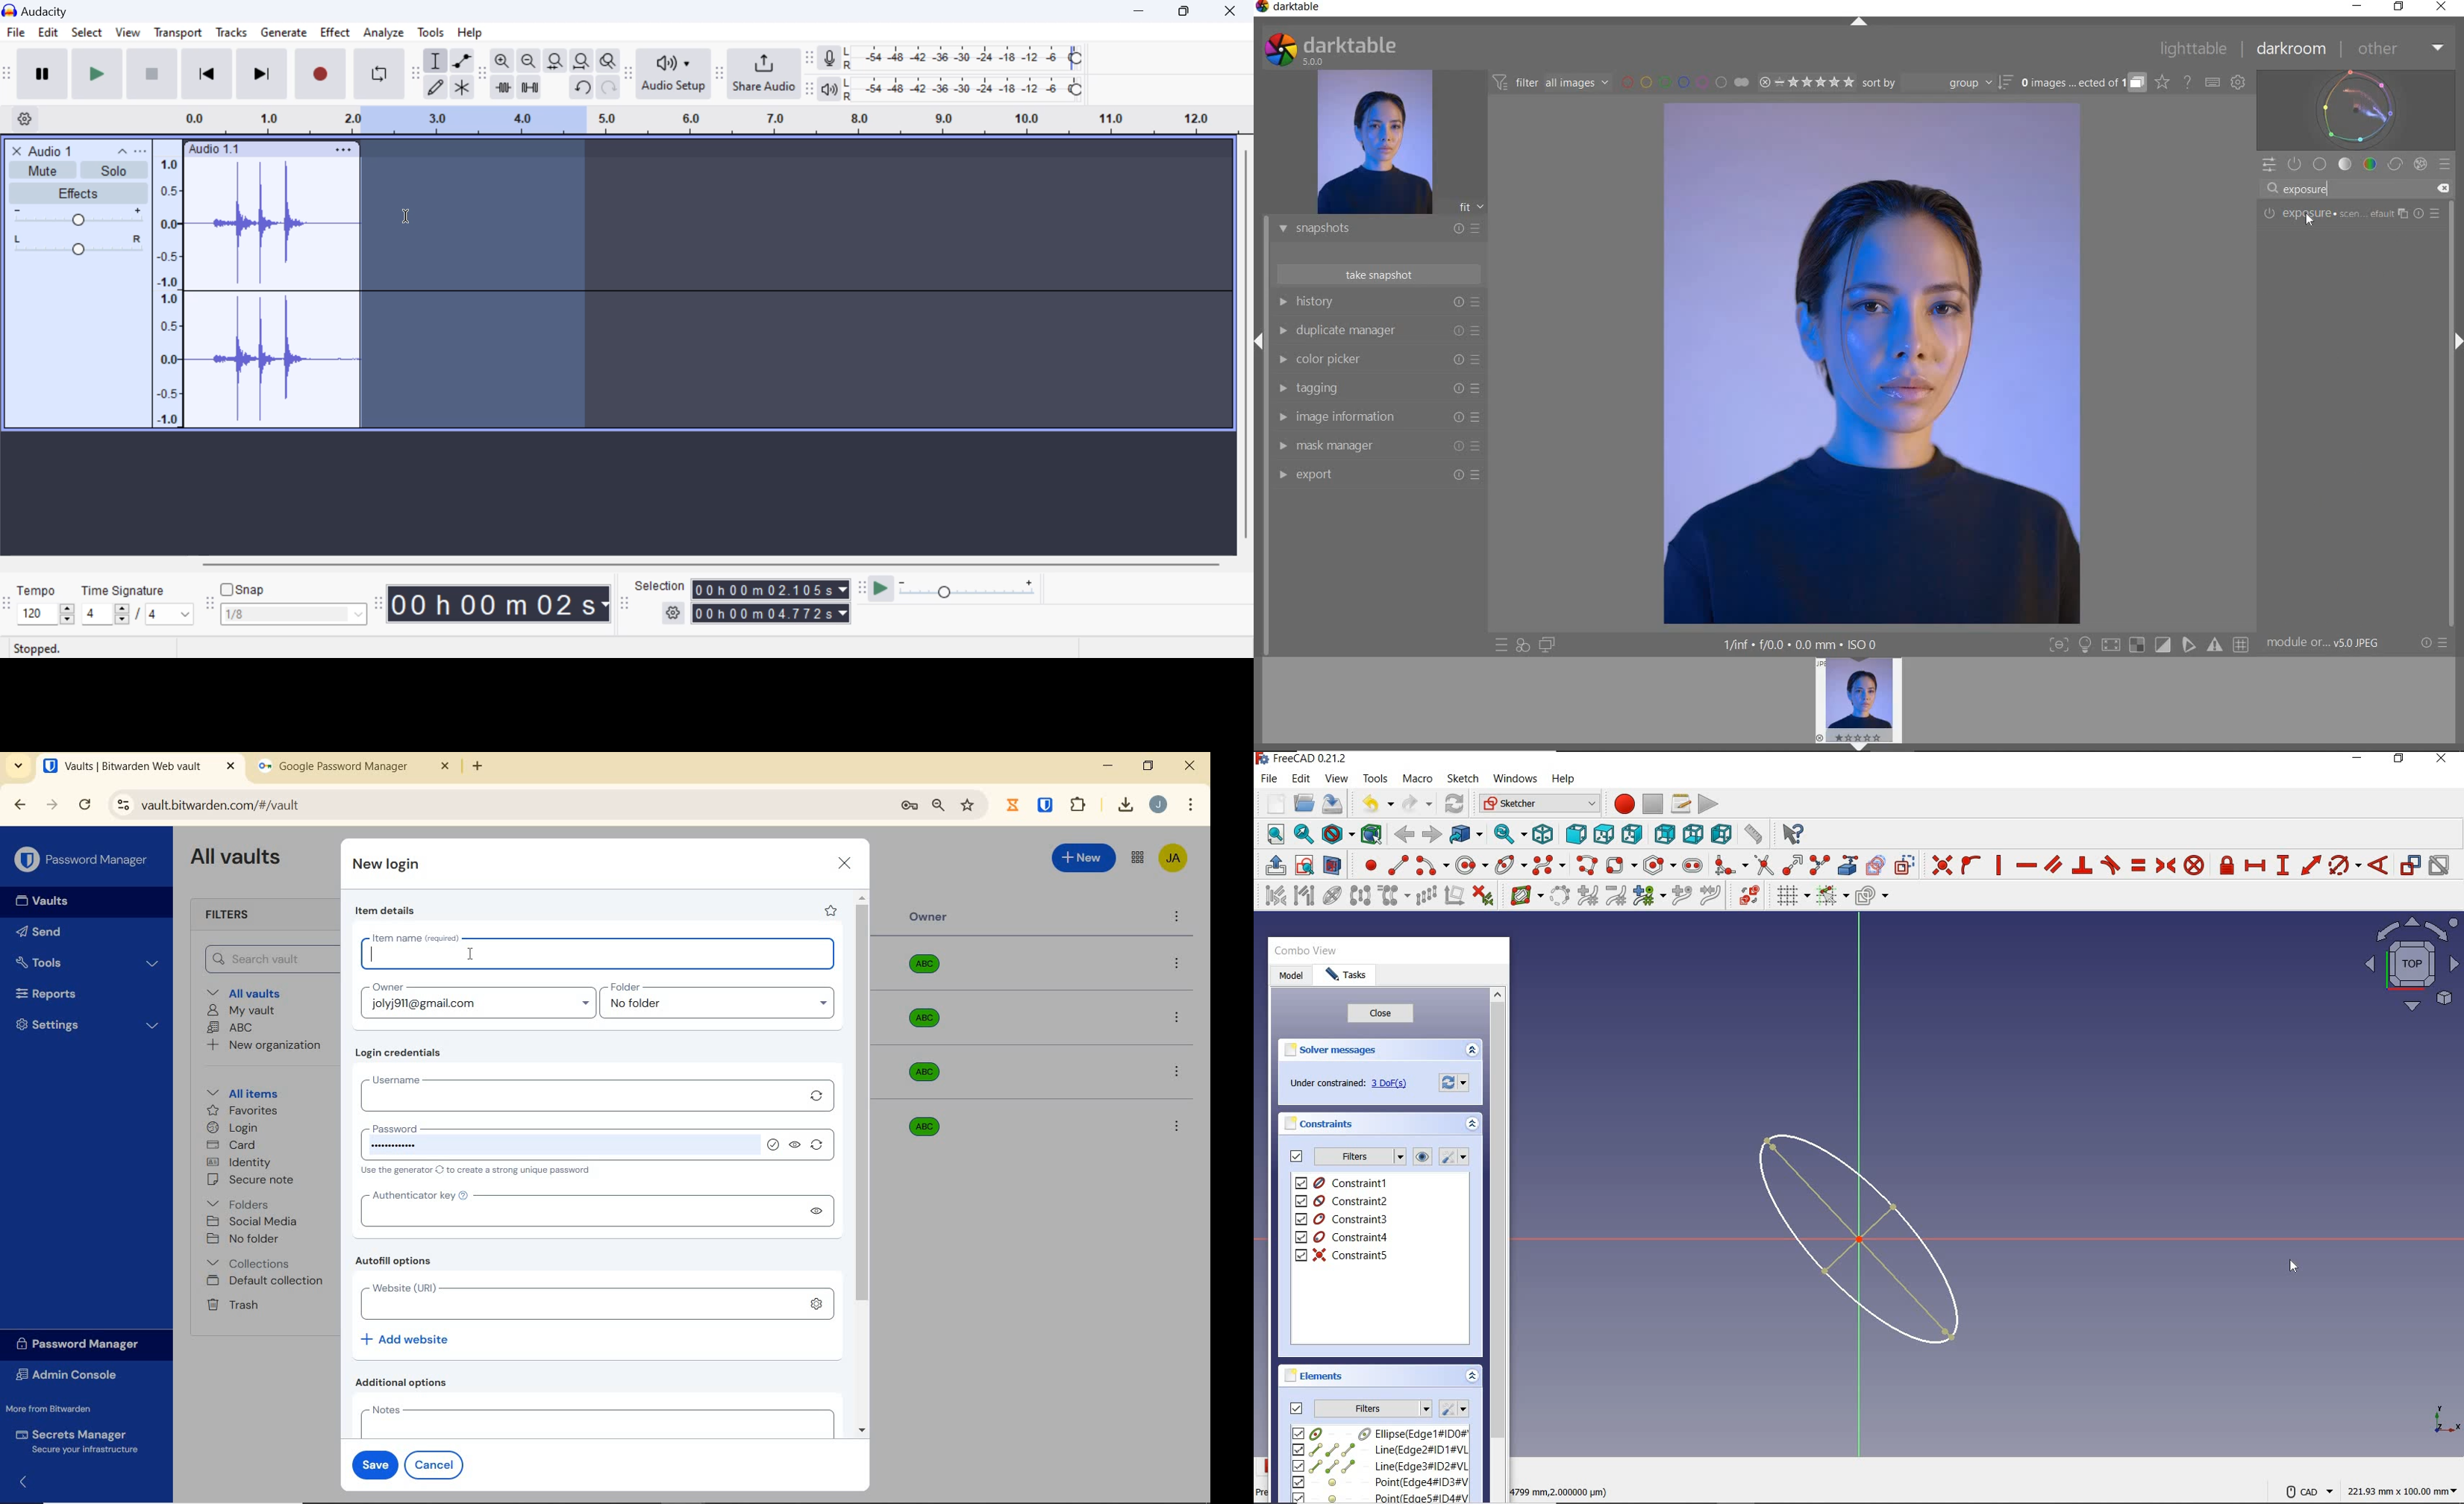 This screenshot has width=2464, height=1512. What do you see at coordinates (1233, 9) in the screenshot?
I see `Close Window` at bounding box center [1233, 9].